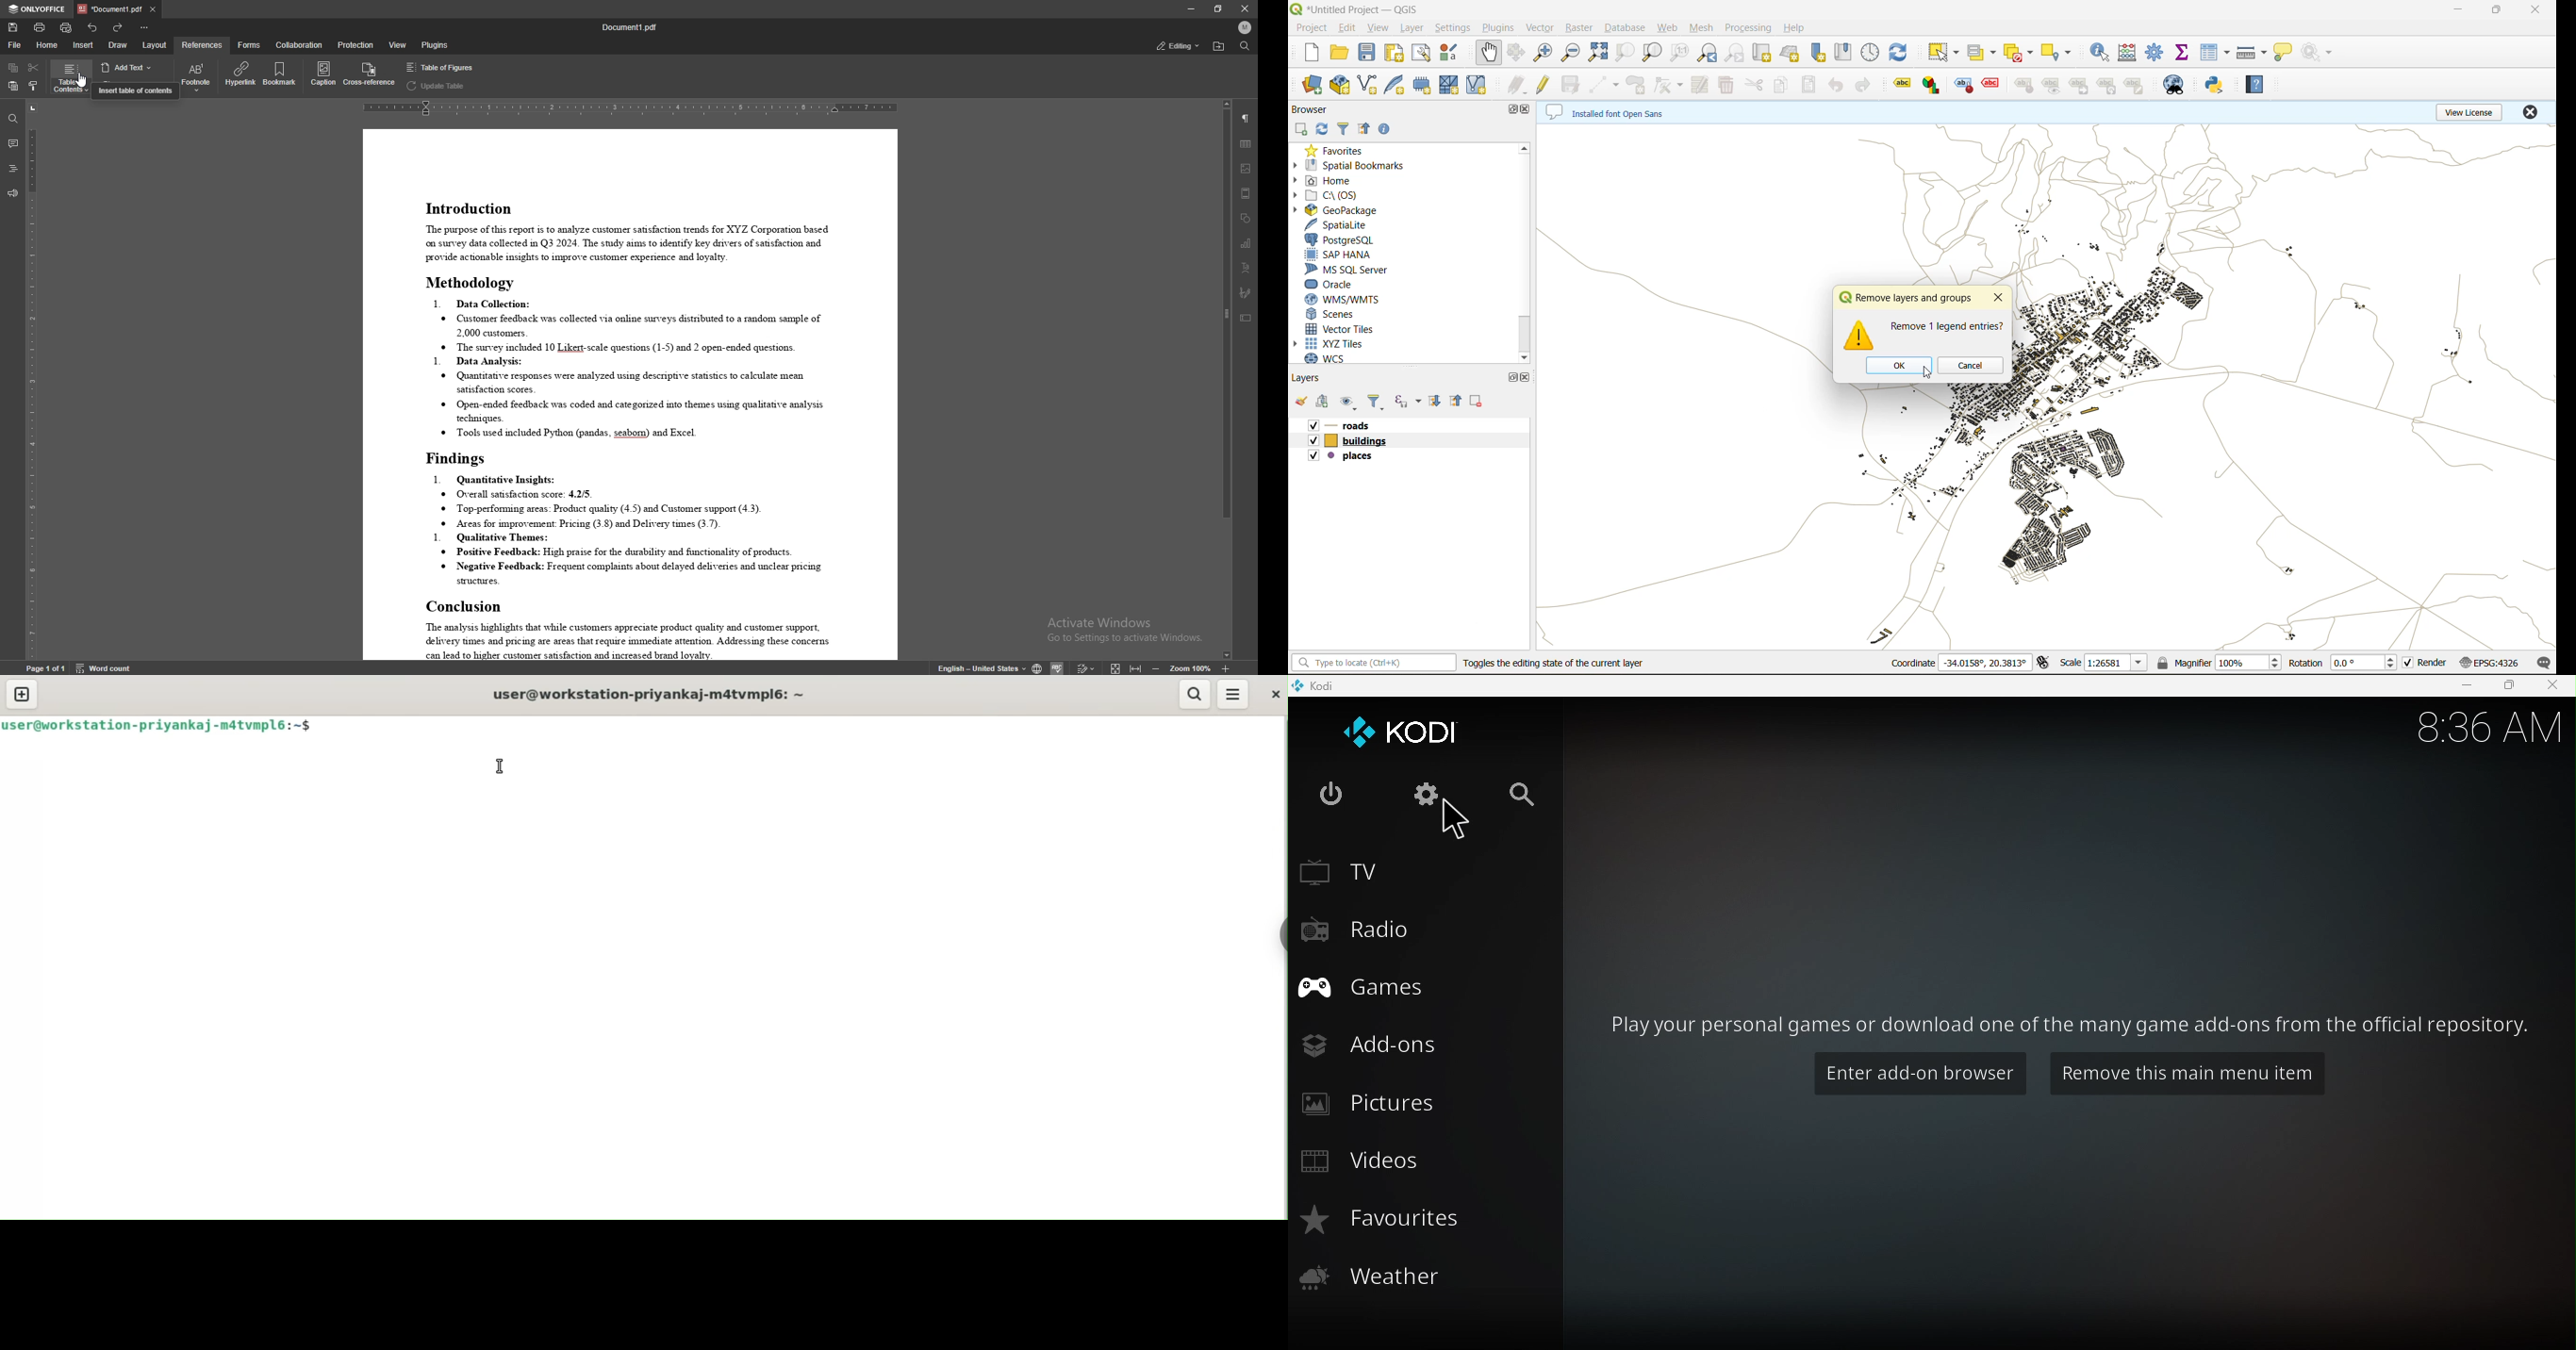 Image resolution: width=2576 pixels, height=1372 pixels. What do you see at coordinates (1340, 285) in the screenshot?
I see `oracle` at bounding box center [1340, 285].